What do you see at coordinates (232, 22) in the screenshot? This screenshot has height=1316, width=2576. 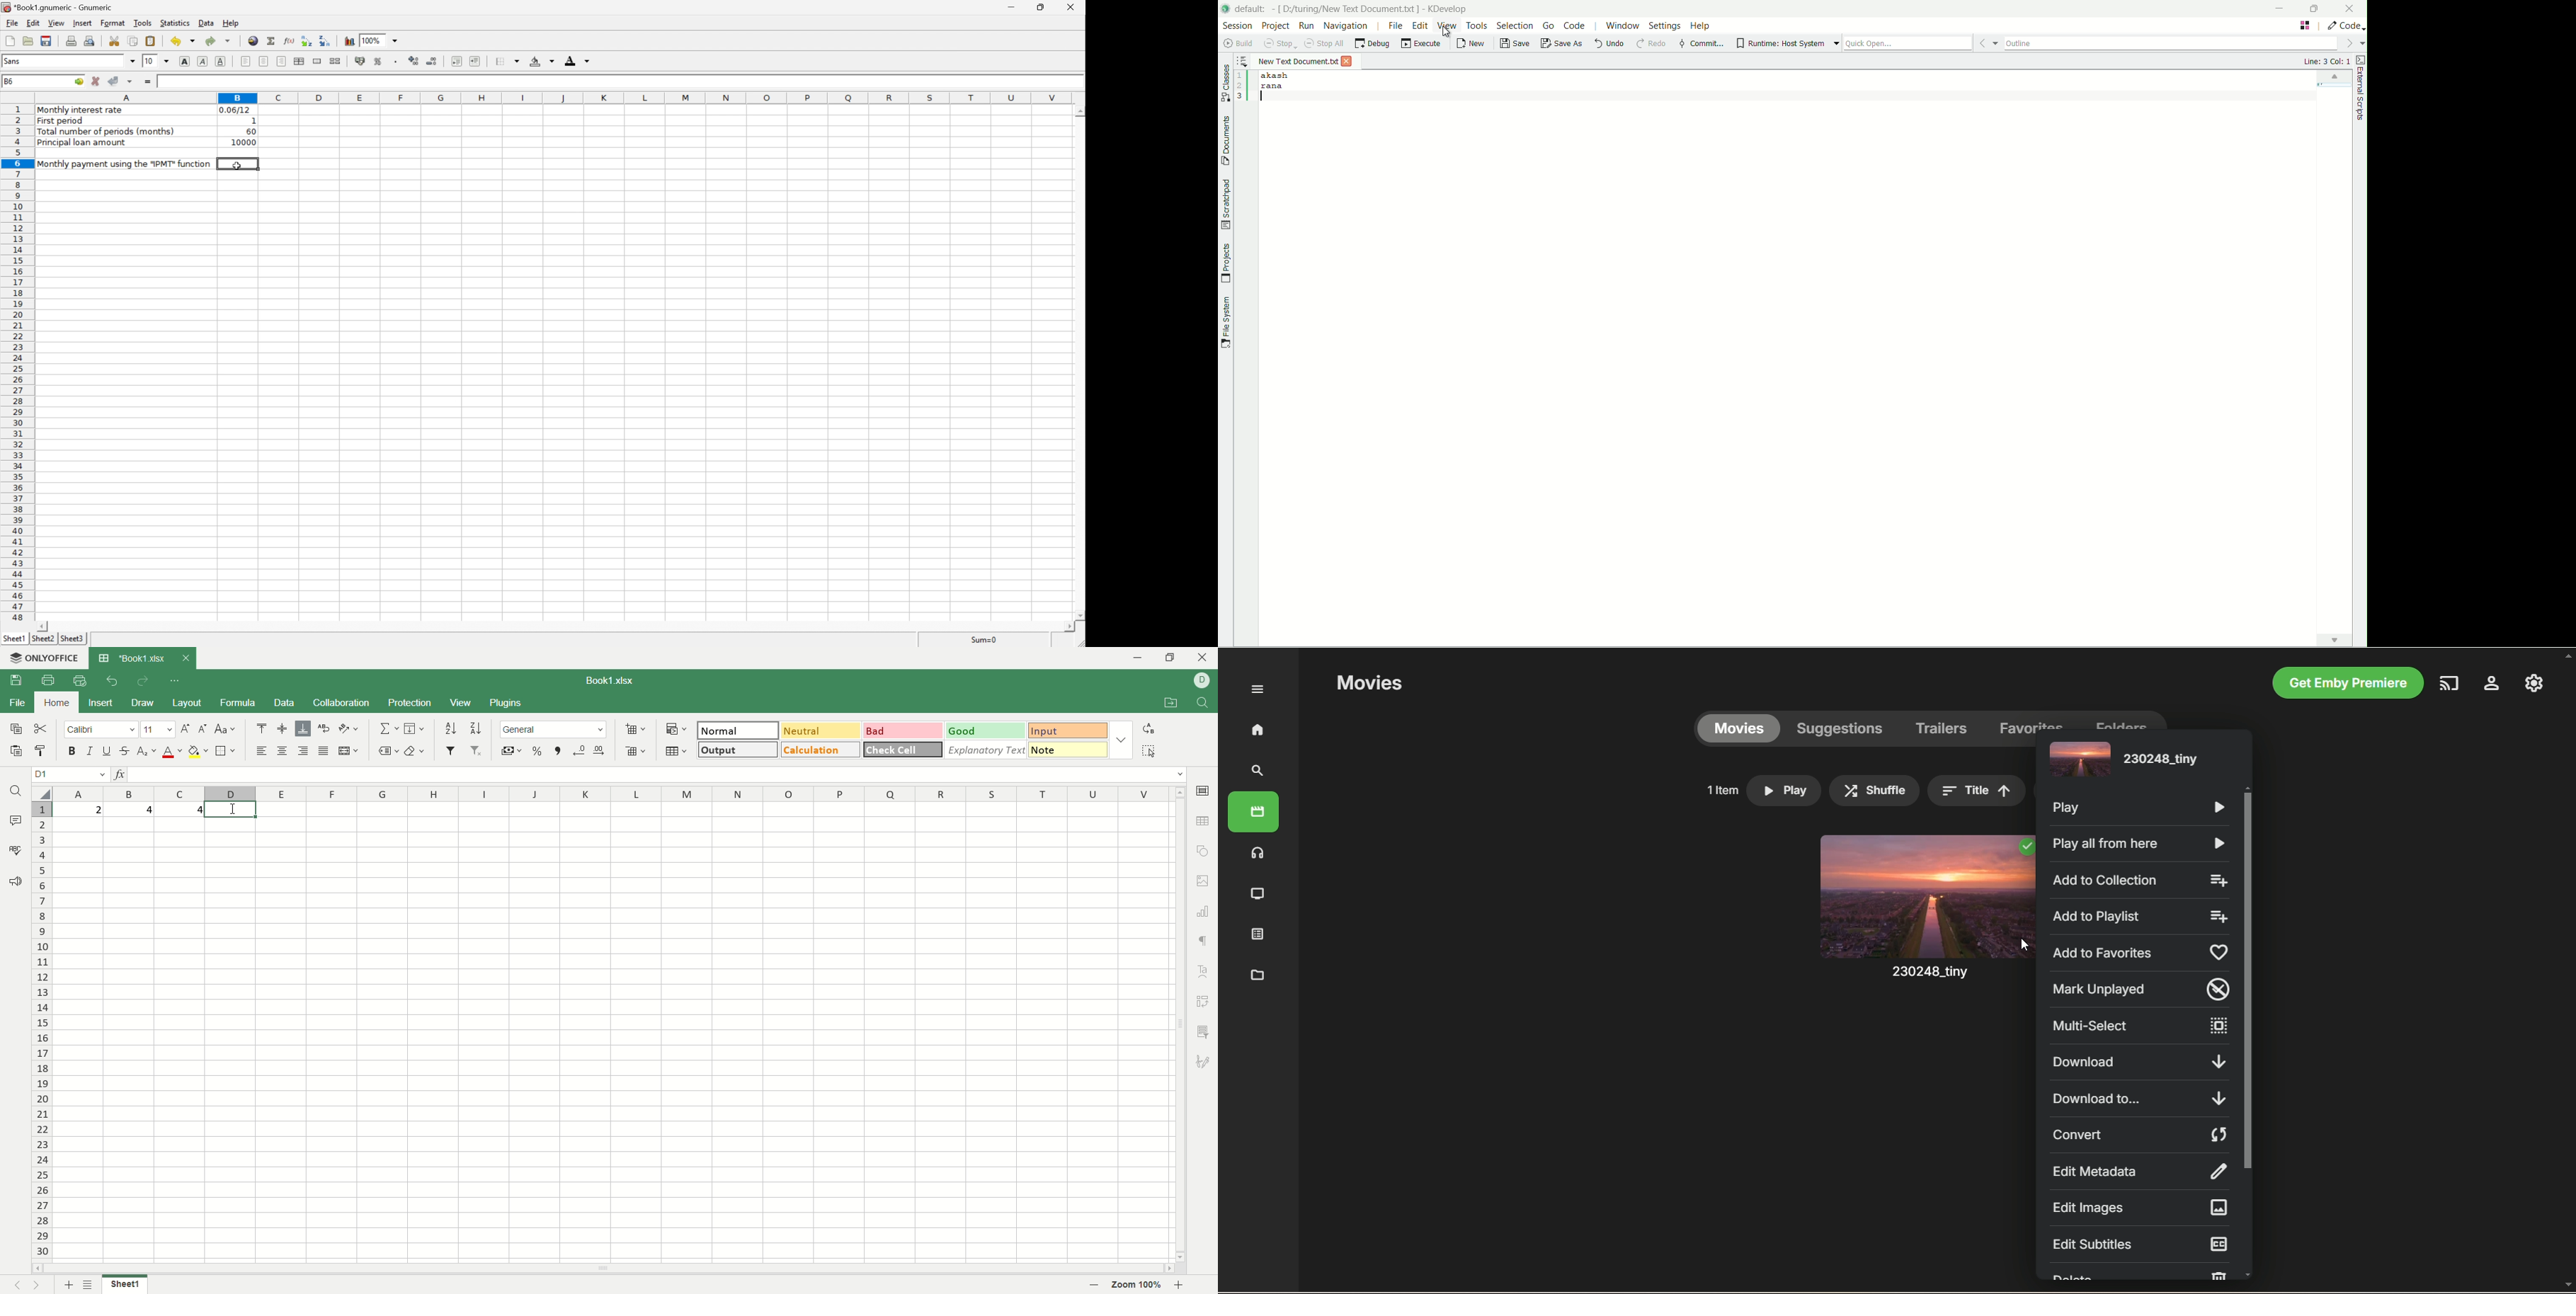 I see `Help` at bounding box center [232, 22].